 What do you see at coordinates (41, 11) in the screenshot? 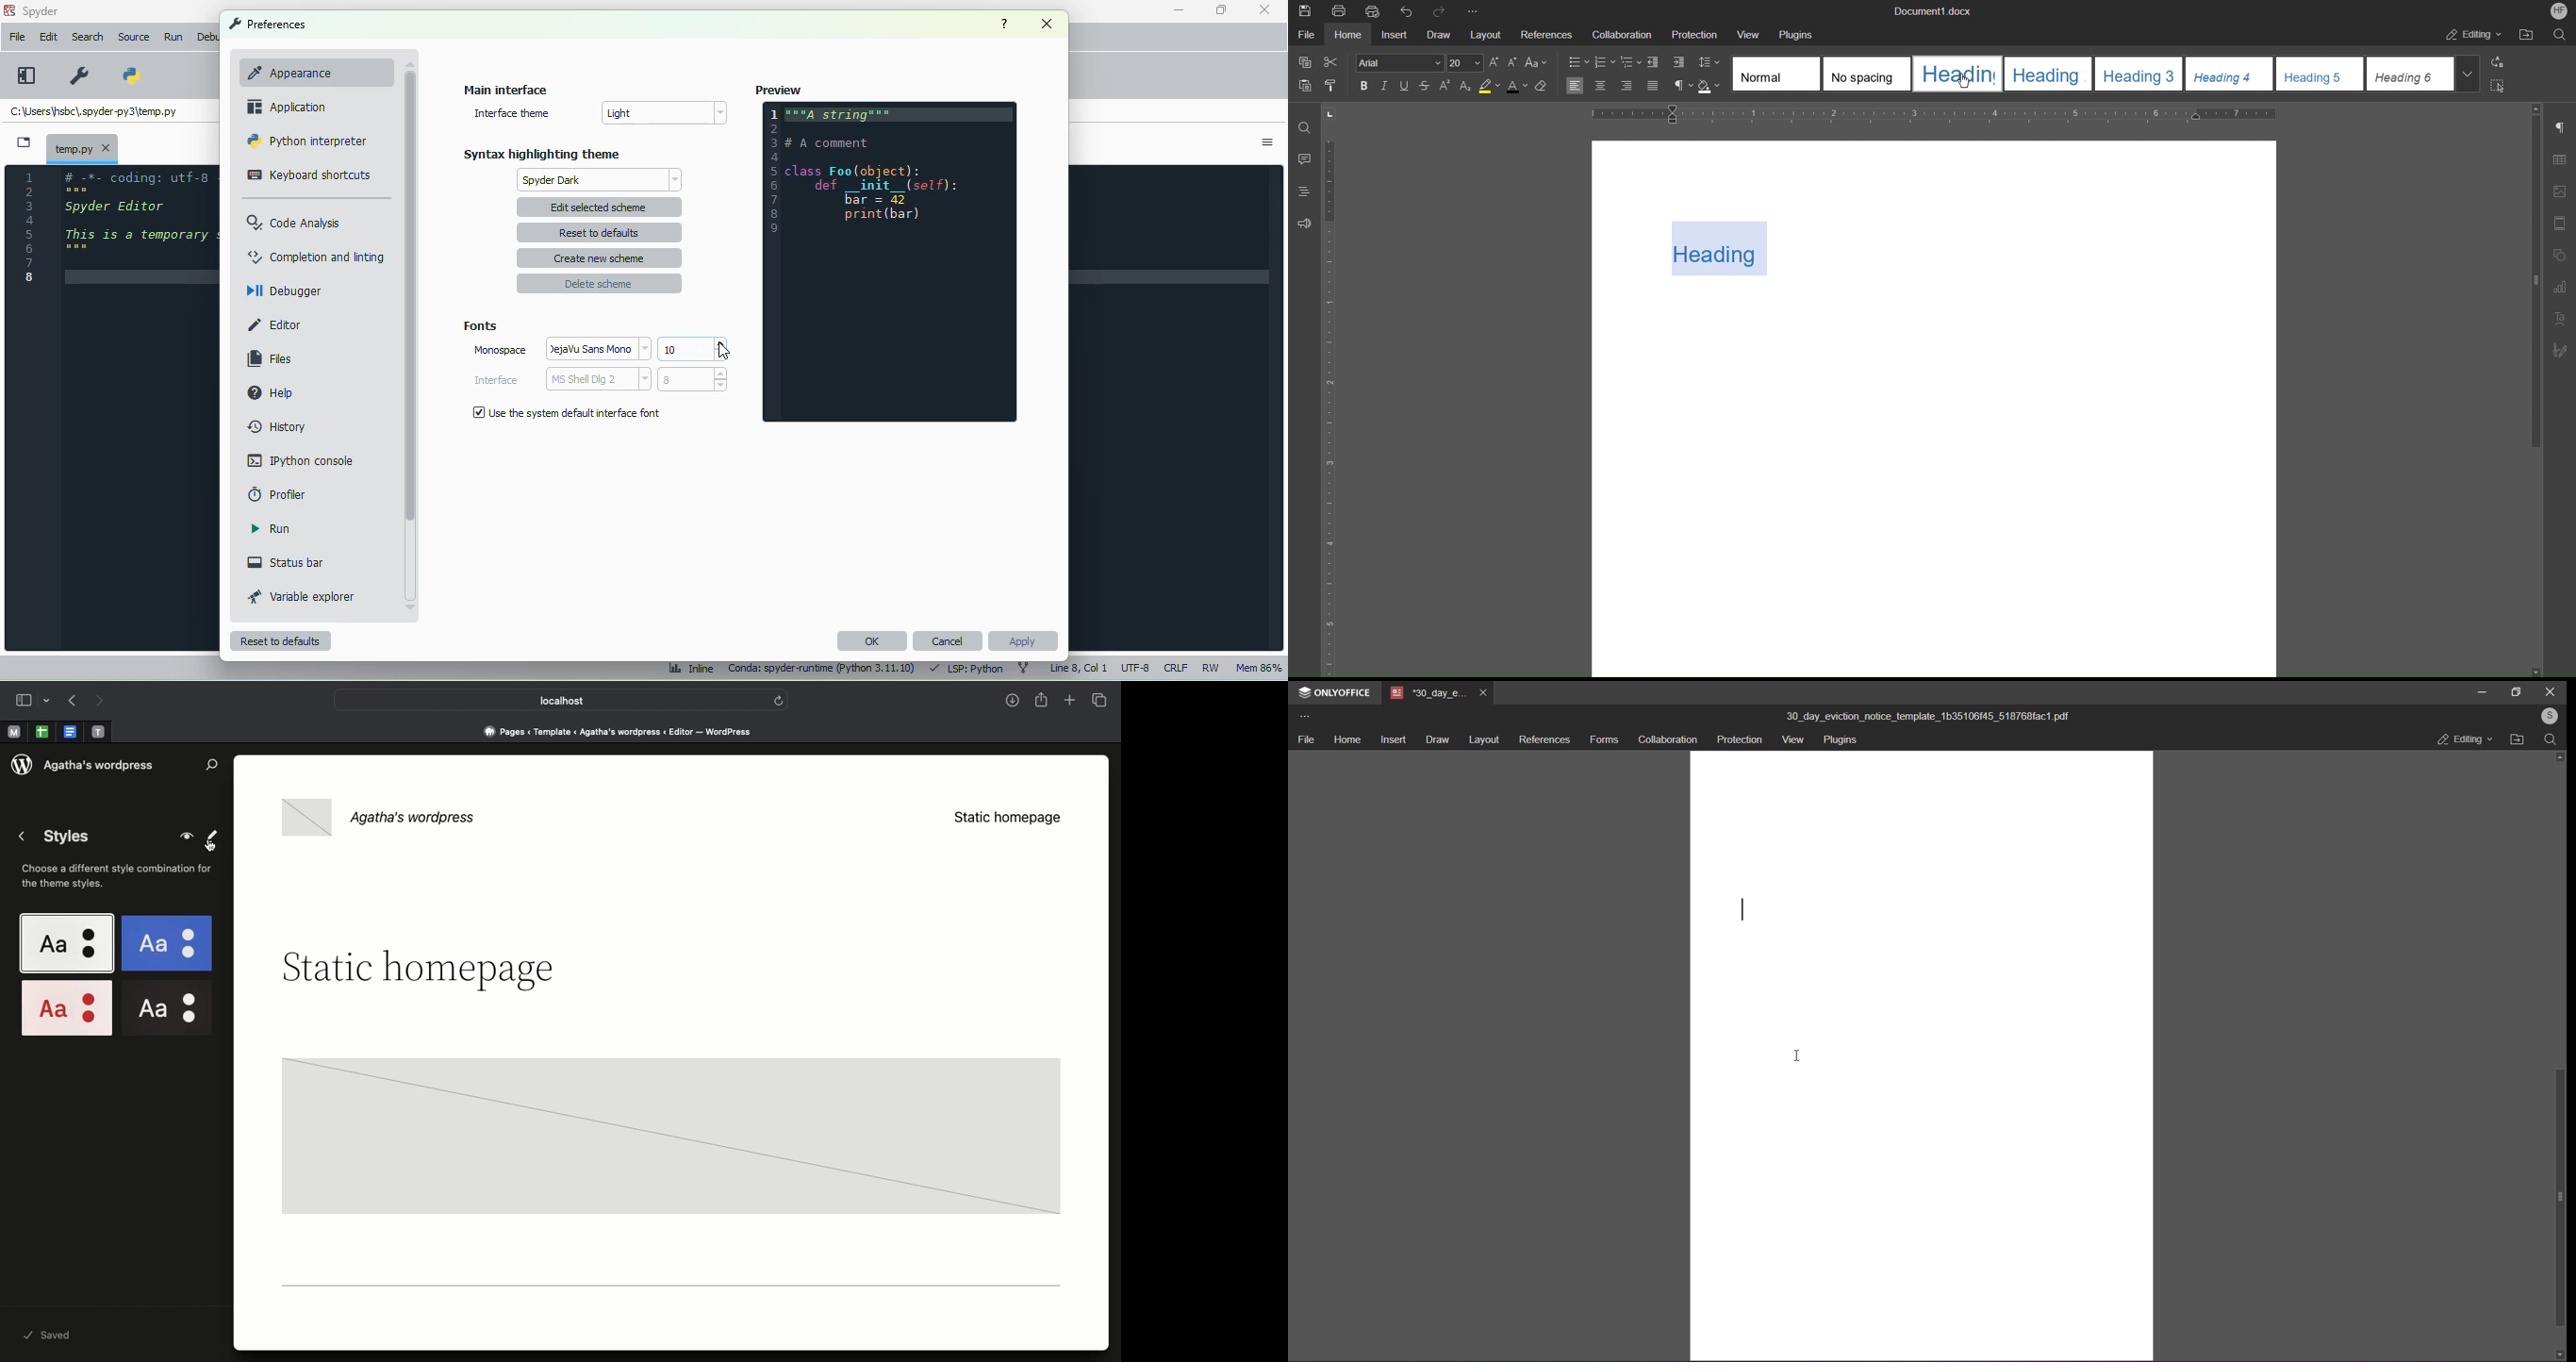
I see `spyder` at bounding box center [41, 11].